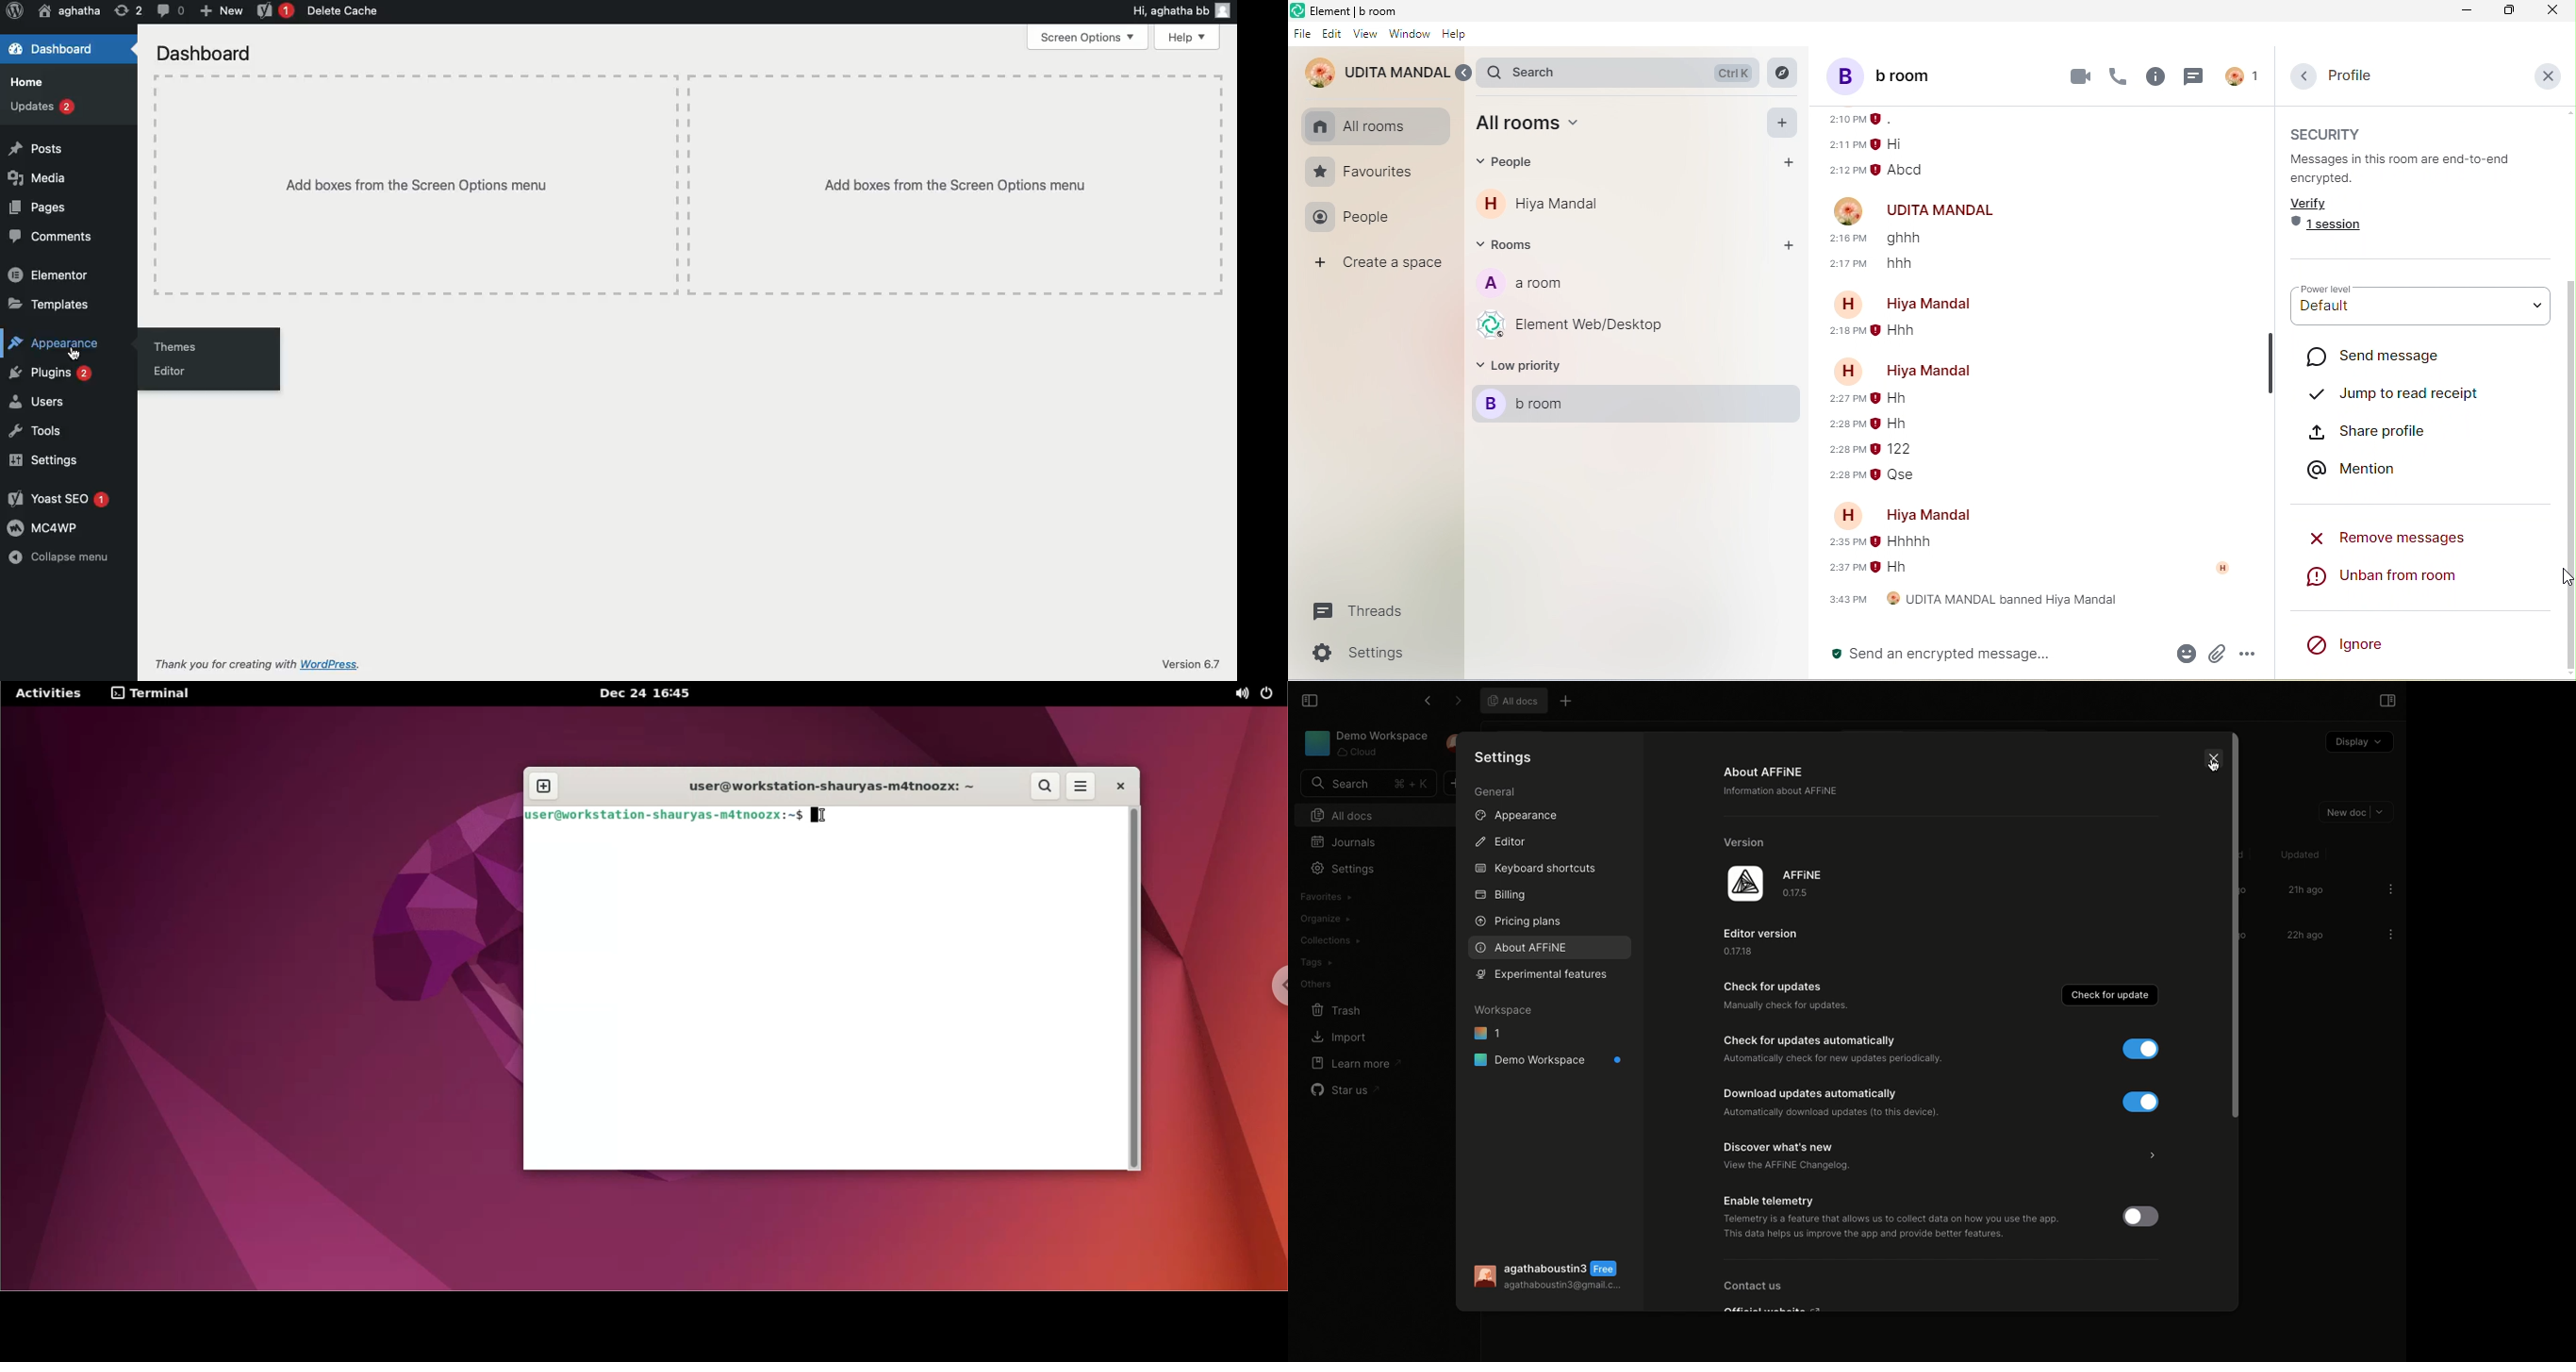 This screenshot has height=1372, width=2576. I want to click on New, so click(221, 12).